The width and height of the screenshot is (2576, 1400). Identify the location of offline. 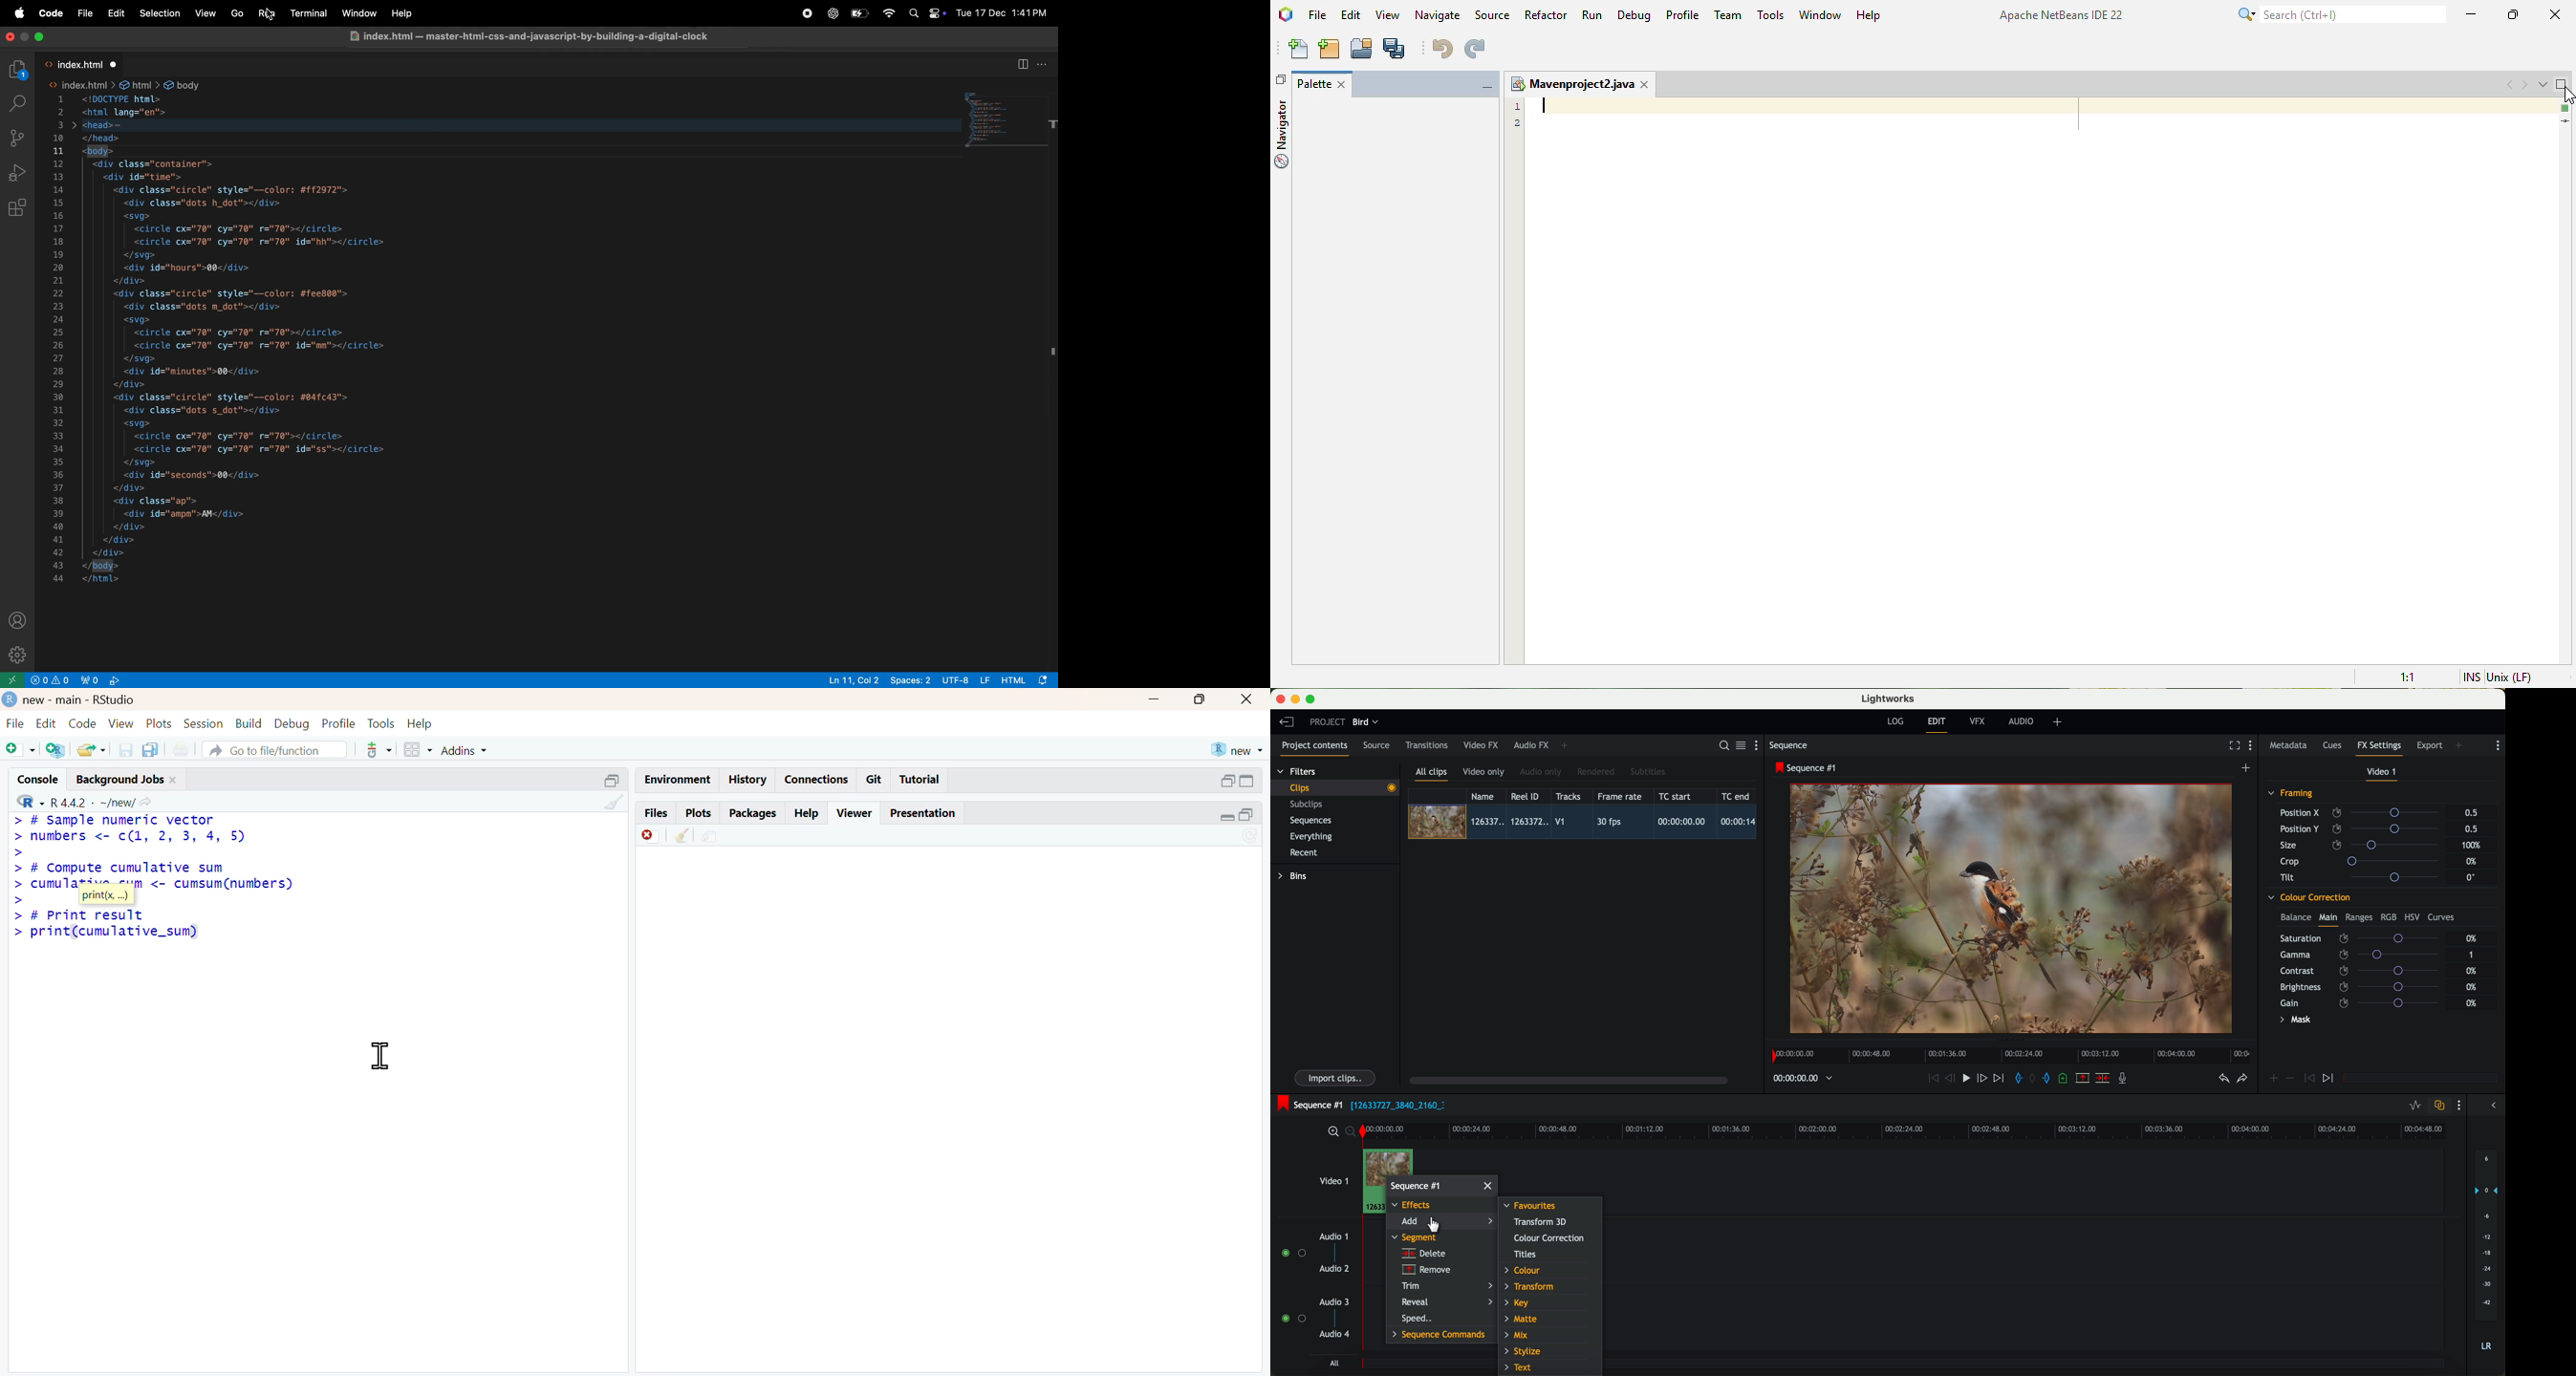
(650, 835).